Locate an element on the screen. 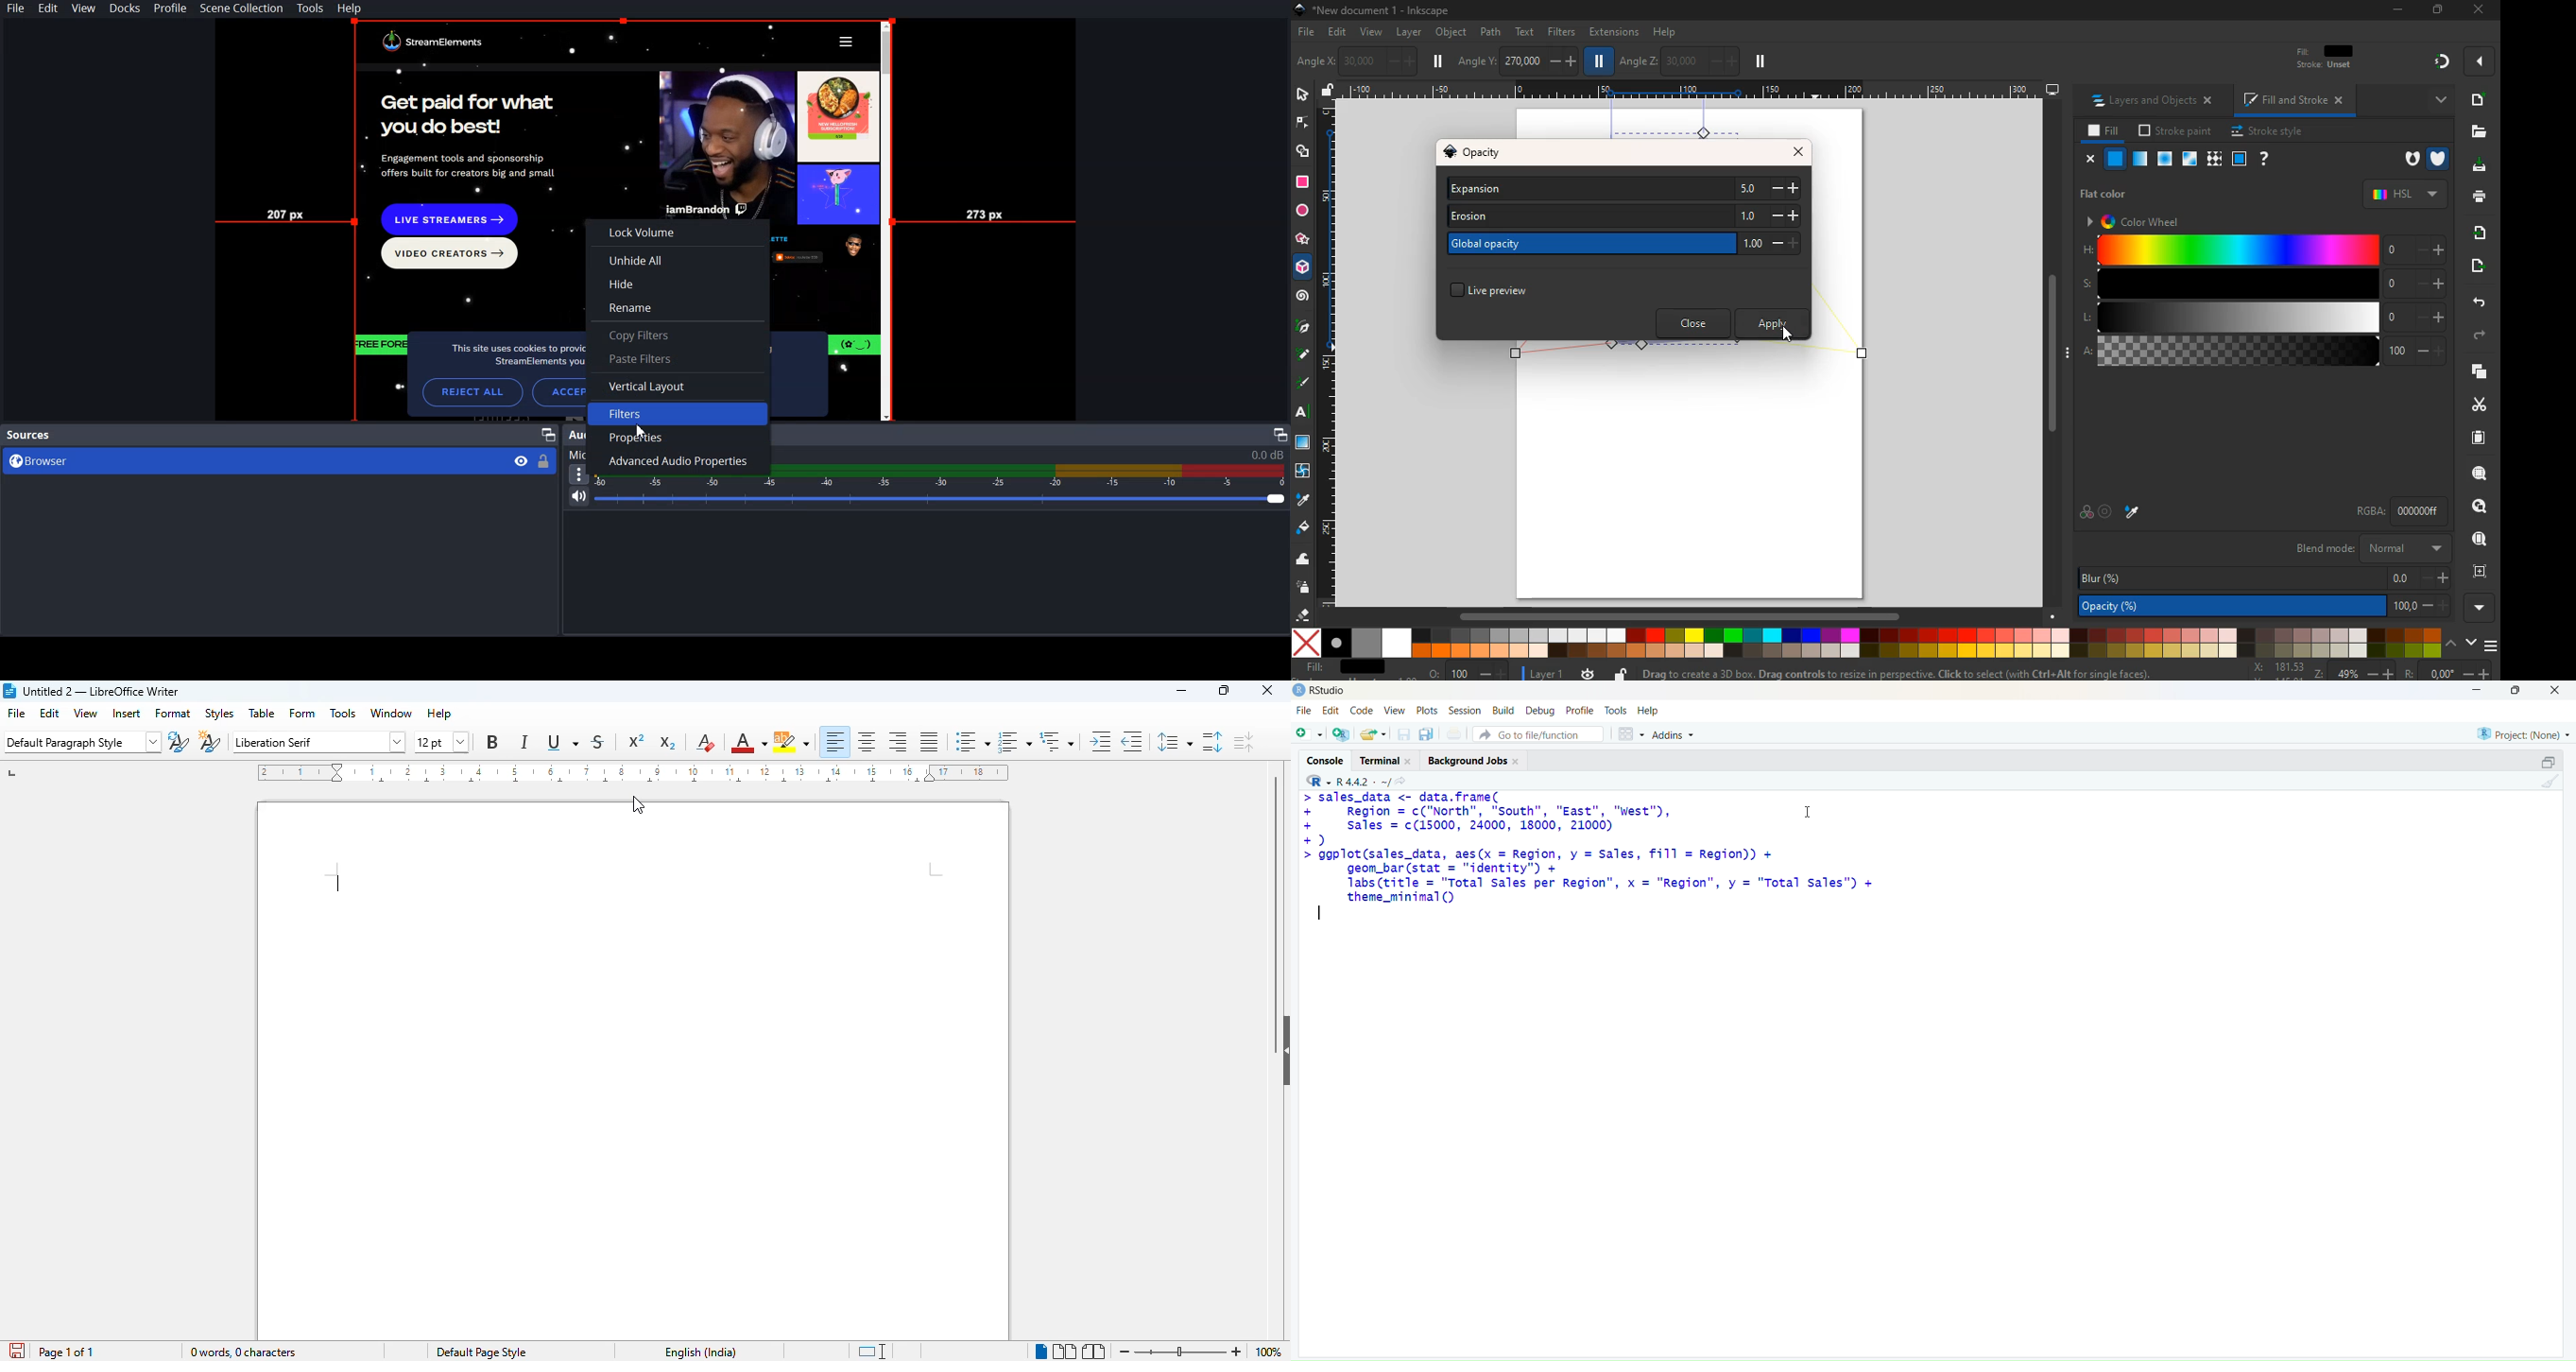  update paragraph style is located at coordinates (178, 743).